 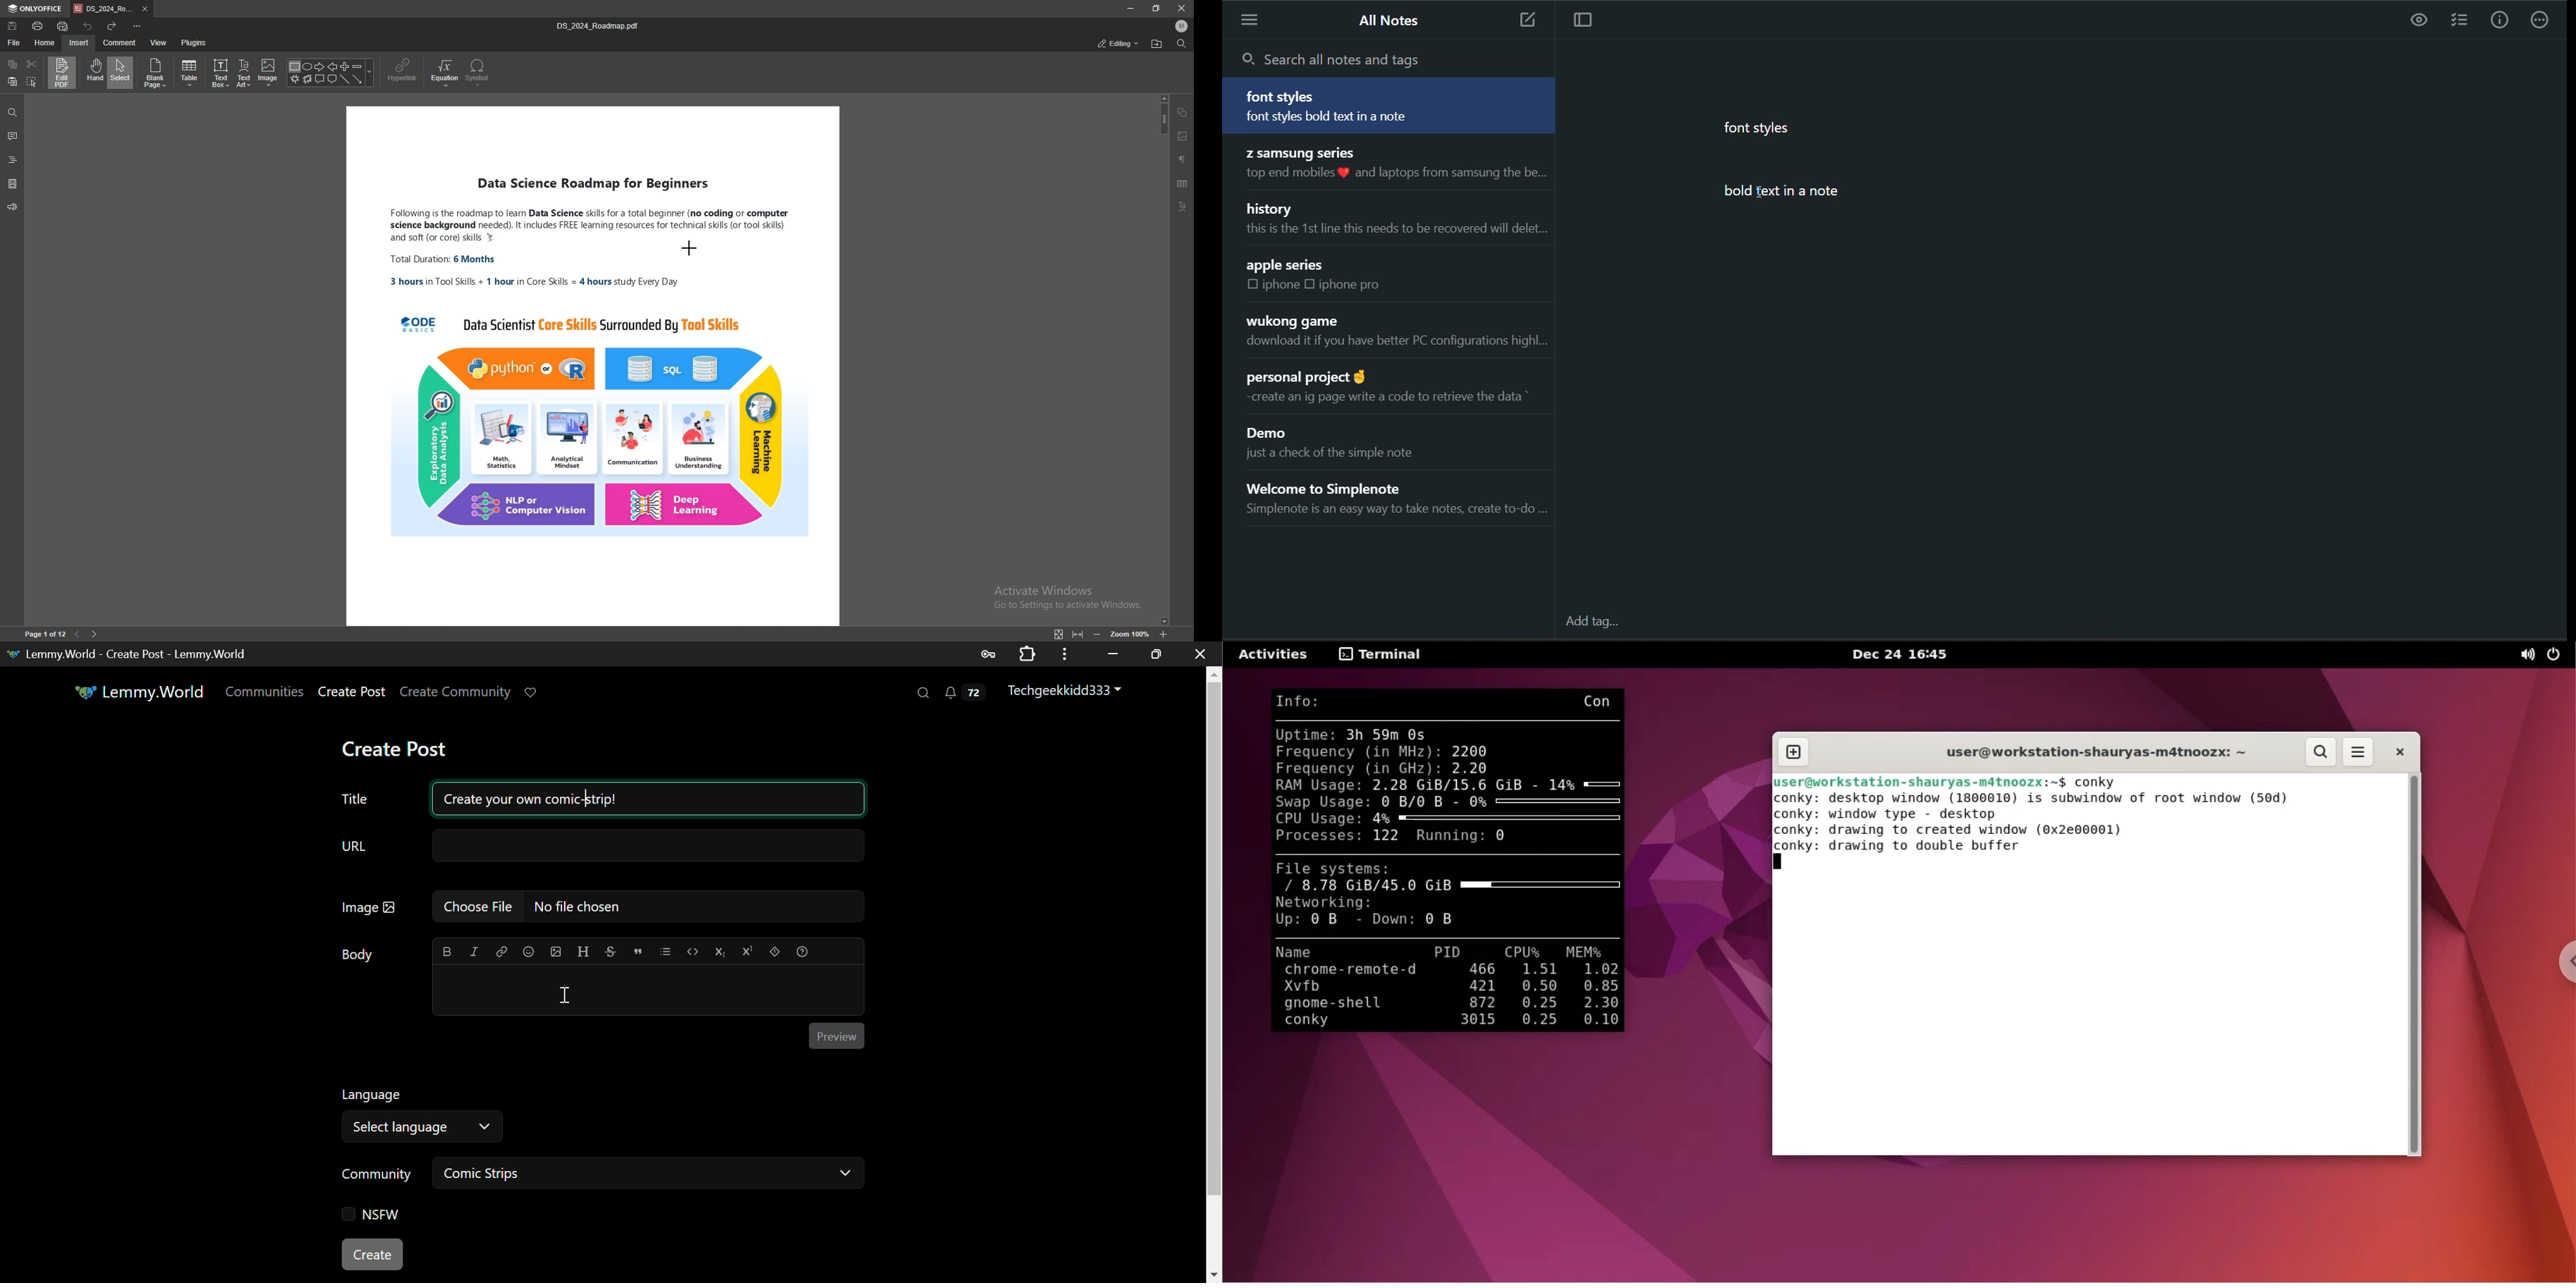 I want to click on Activate Windows
Go to Settings to activate Windows., so click(x=1066, y=597).